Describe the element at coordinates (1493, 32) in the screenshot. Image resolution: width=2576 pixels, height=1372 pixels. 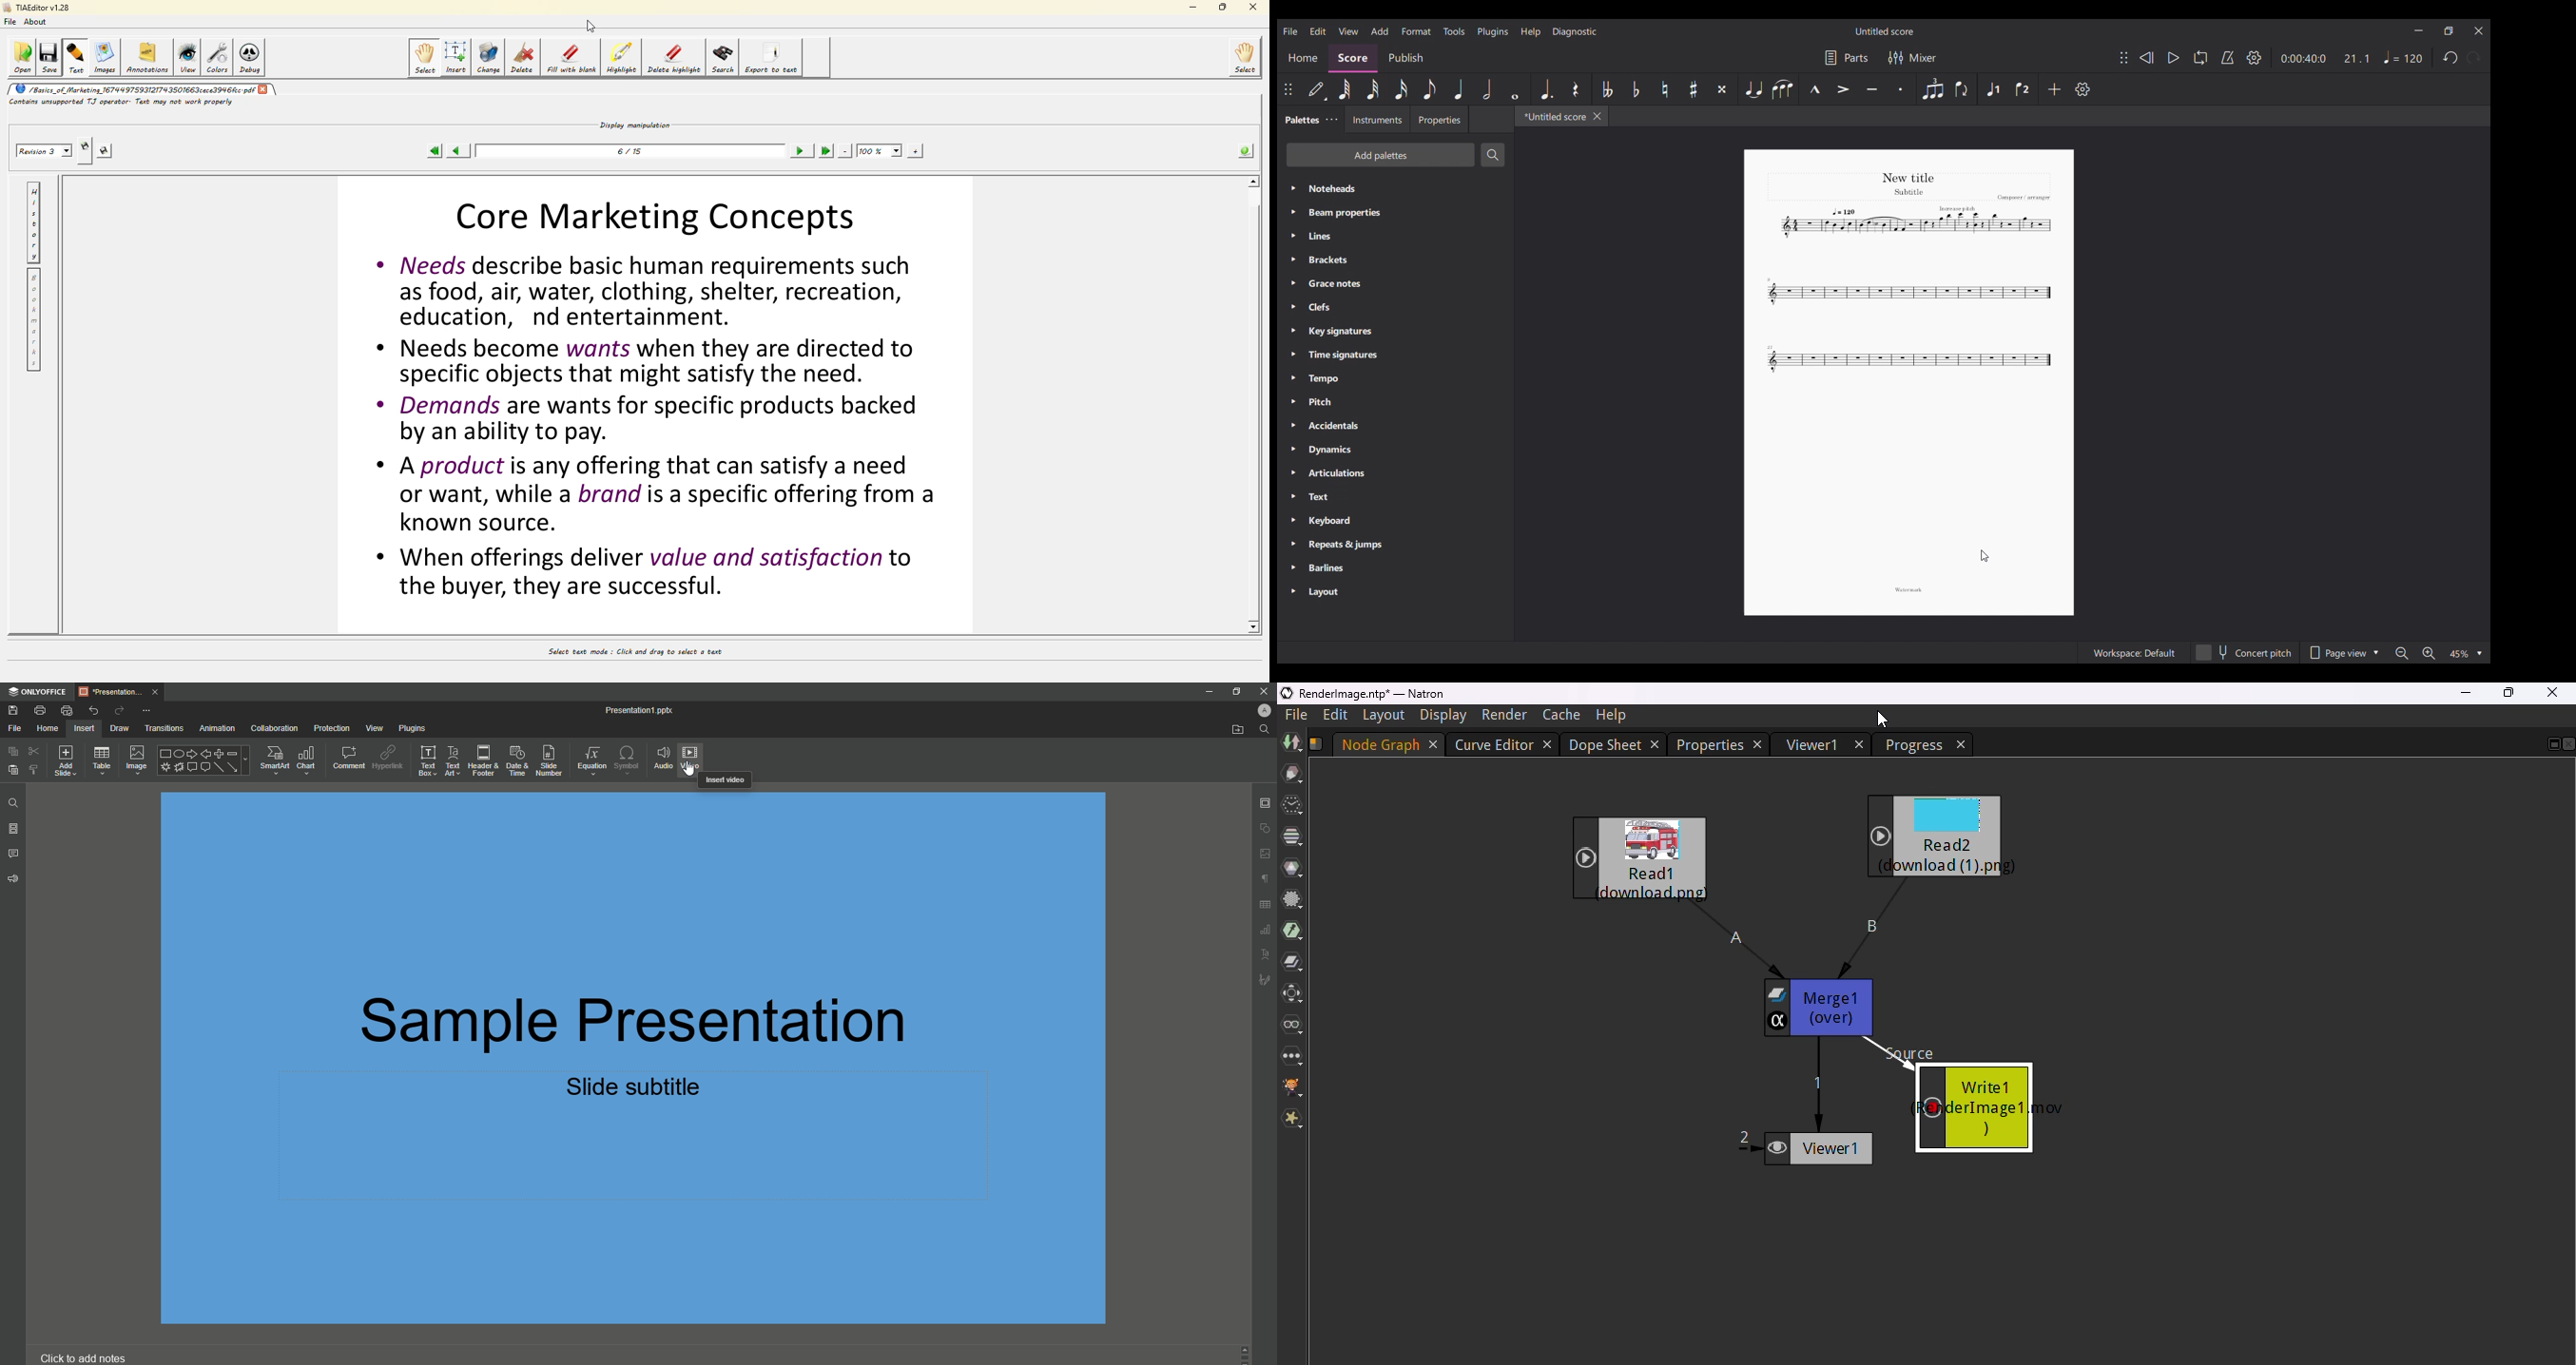
I see `Plugins menu` at that location.